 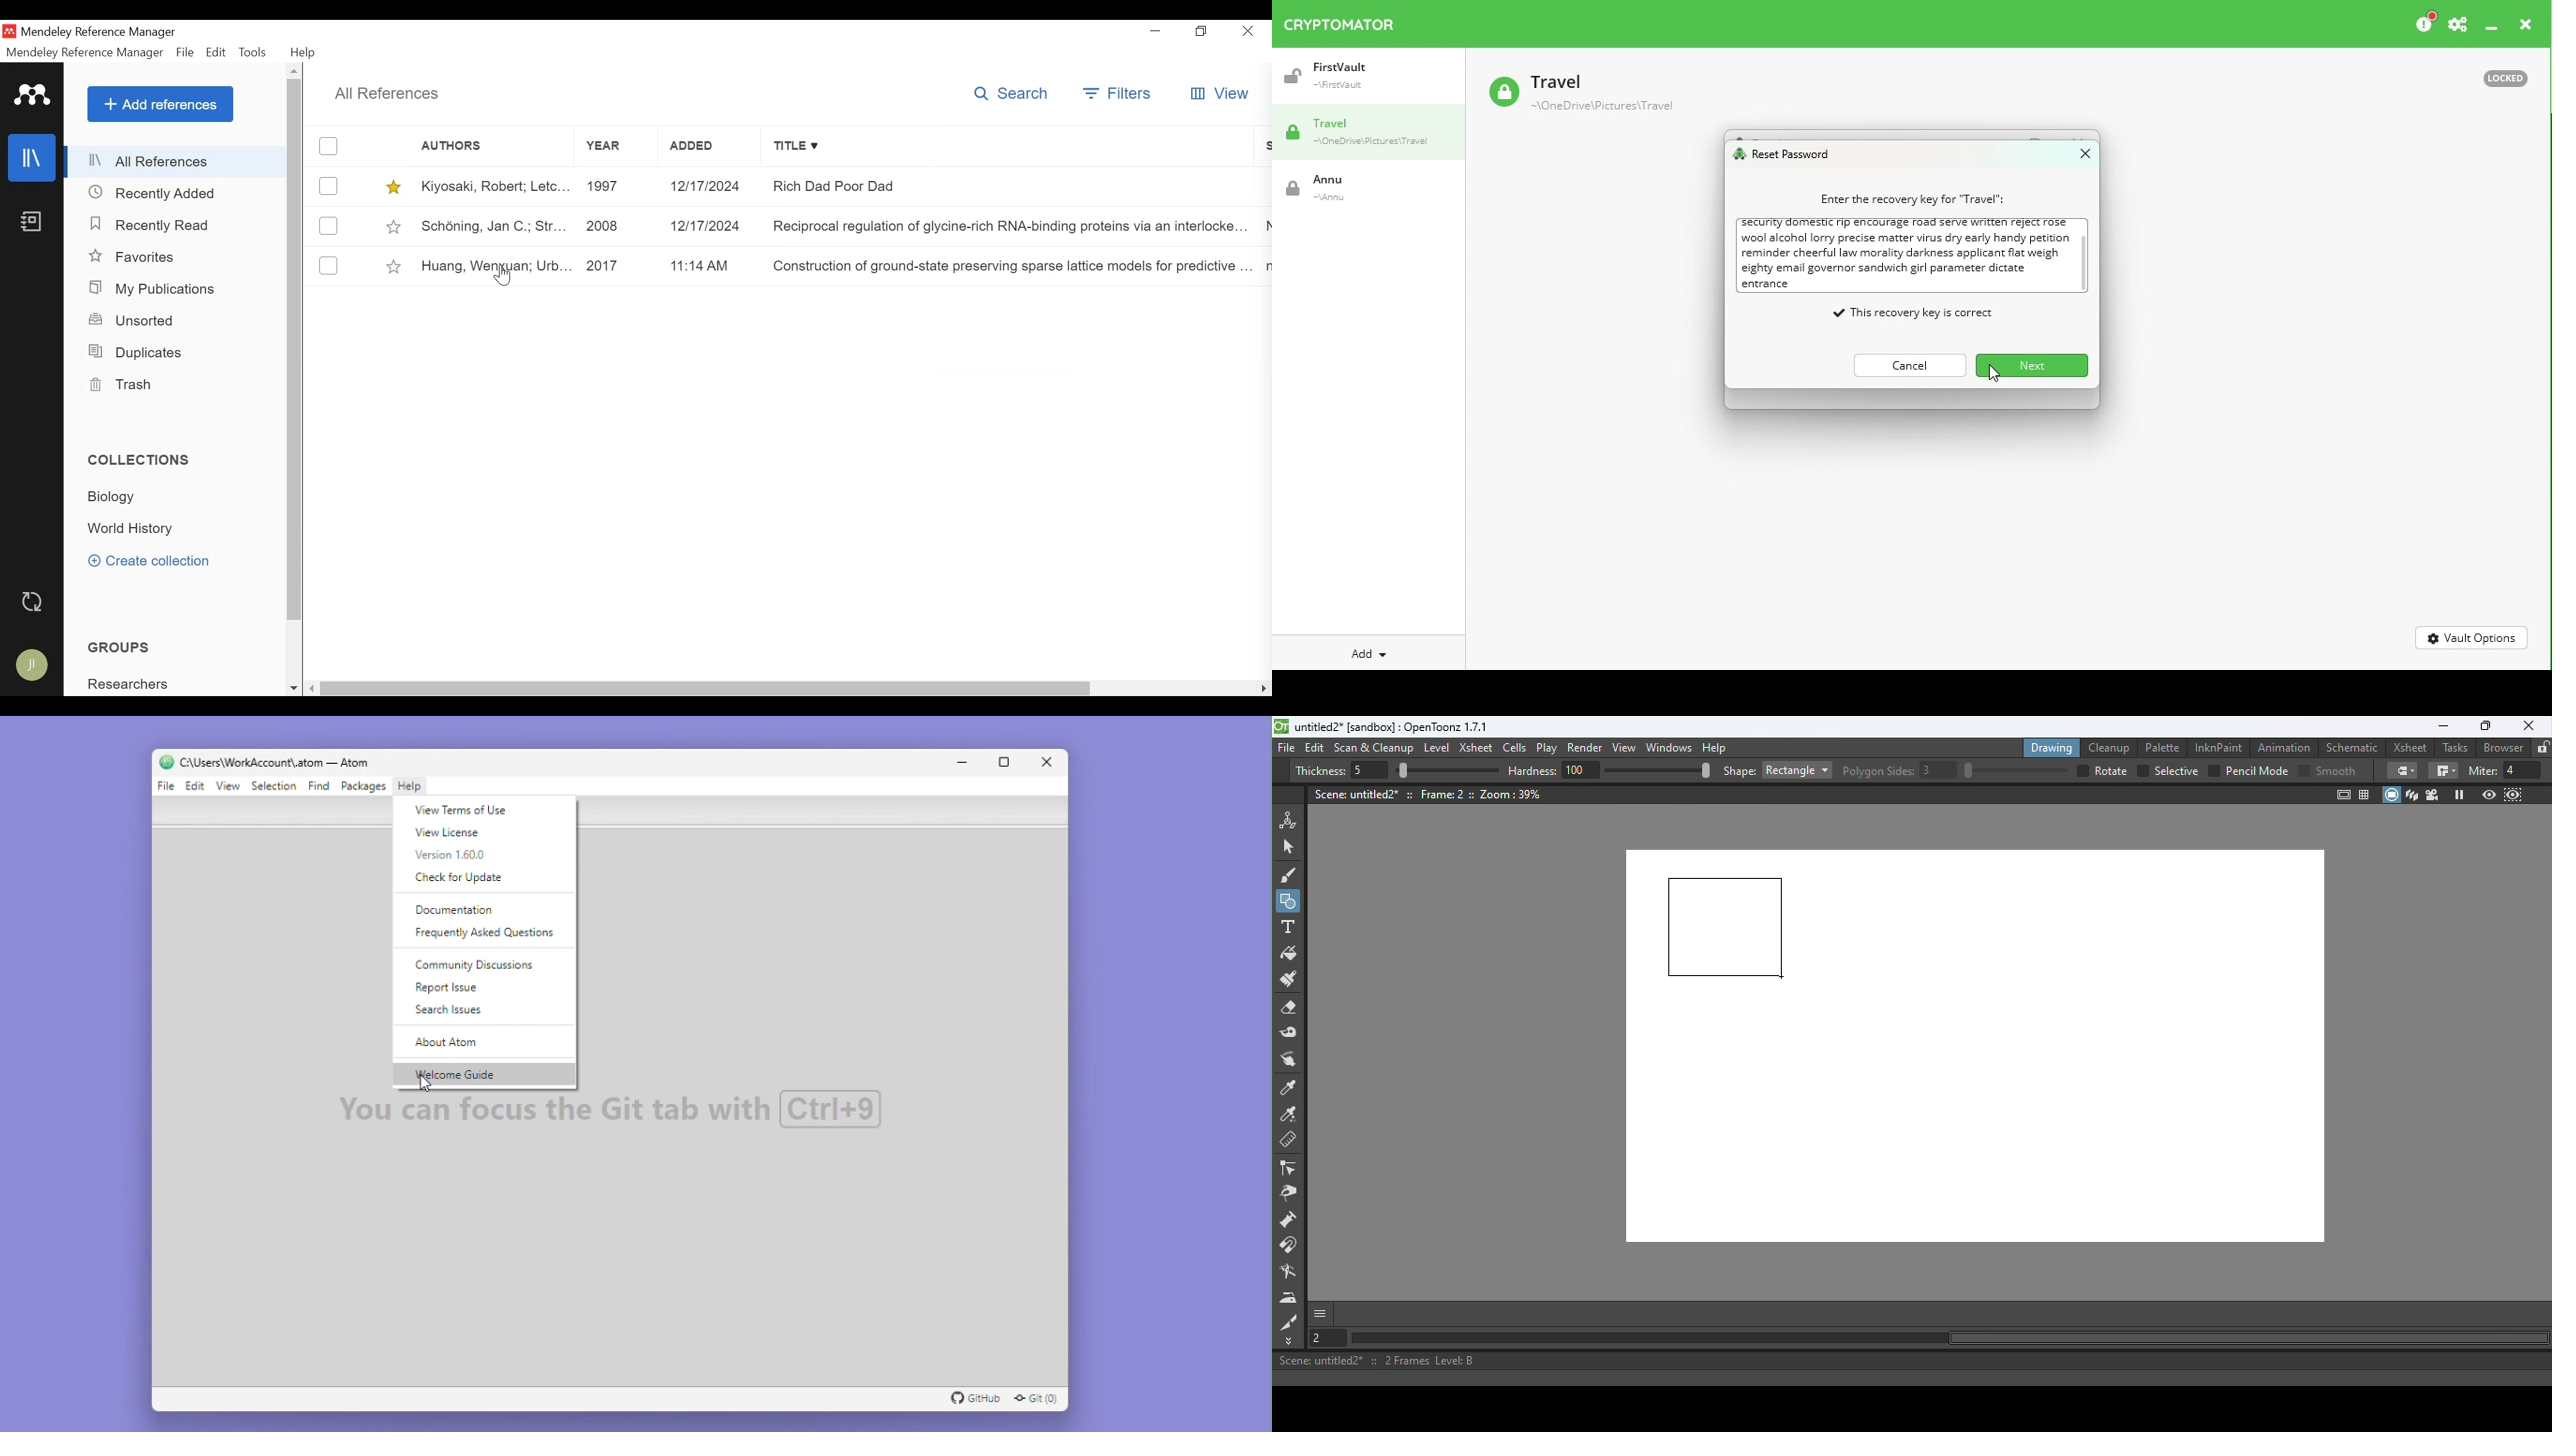 I want to click on (un)select, so click(x=328, y=266).